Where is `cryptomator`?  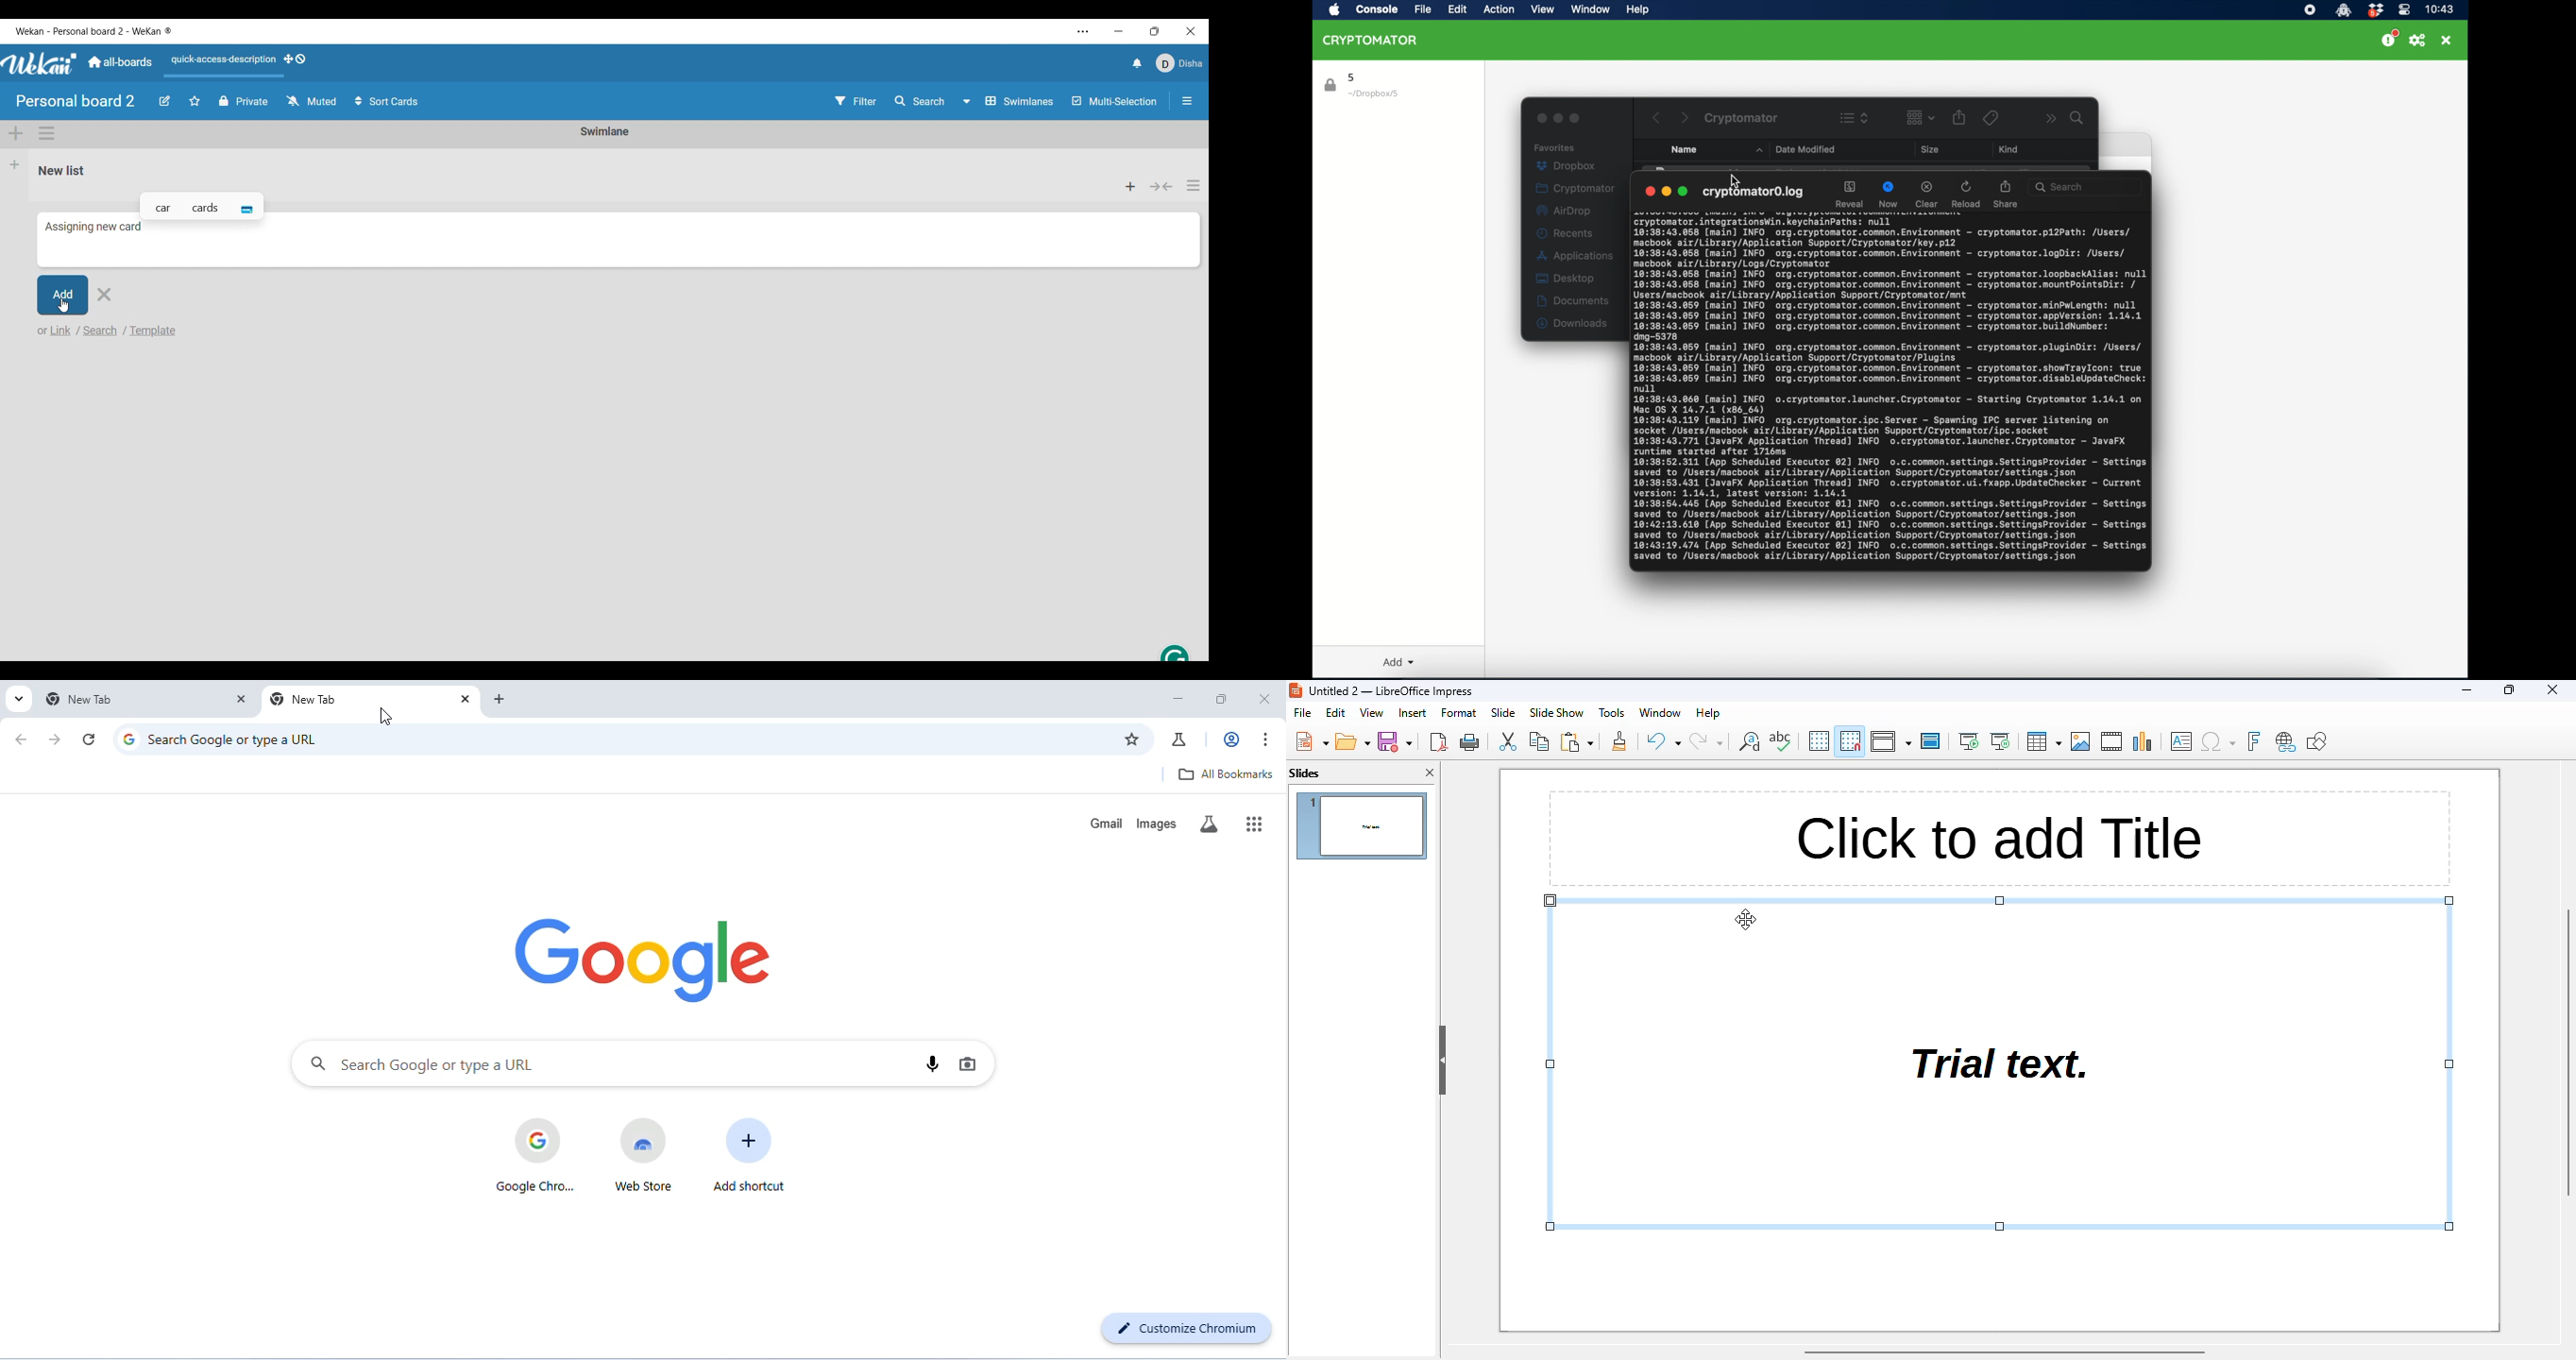 cryptomator is located at coordinates (1743, 118).